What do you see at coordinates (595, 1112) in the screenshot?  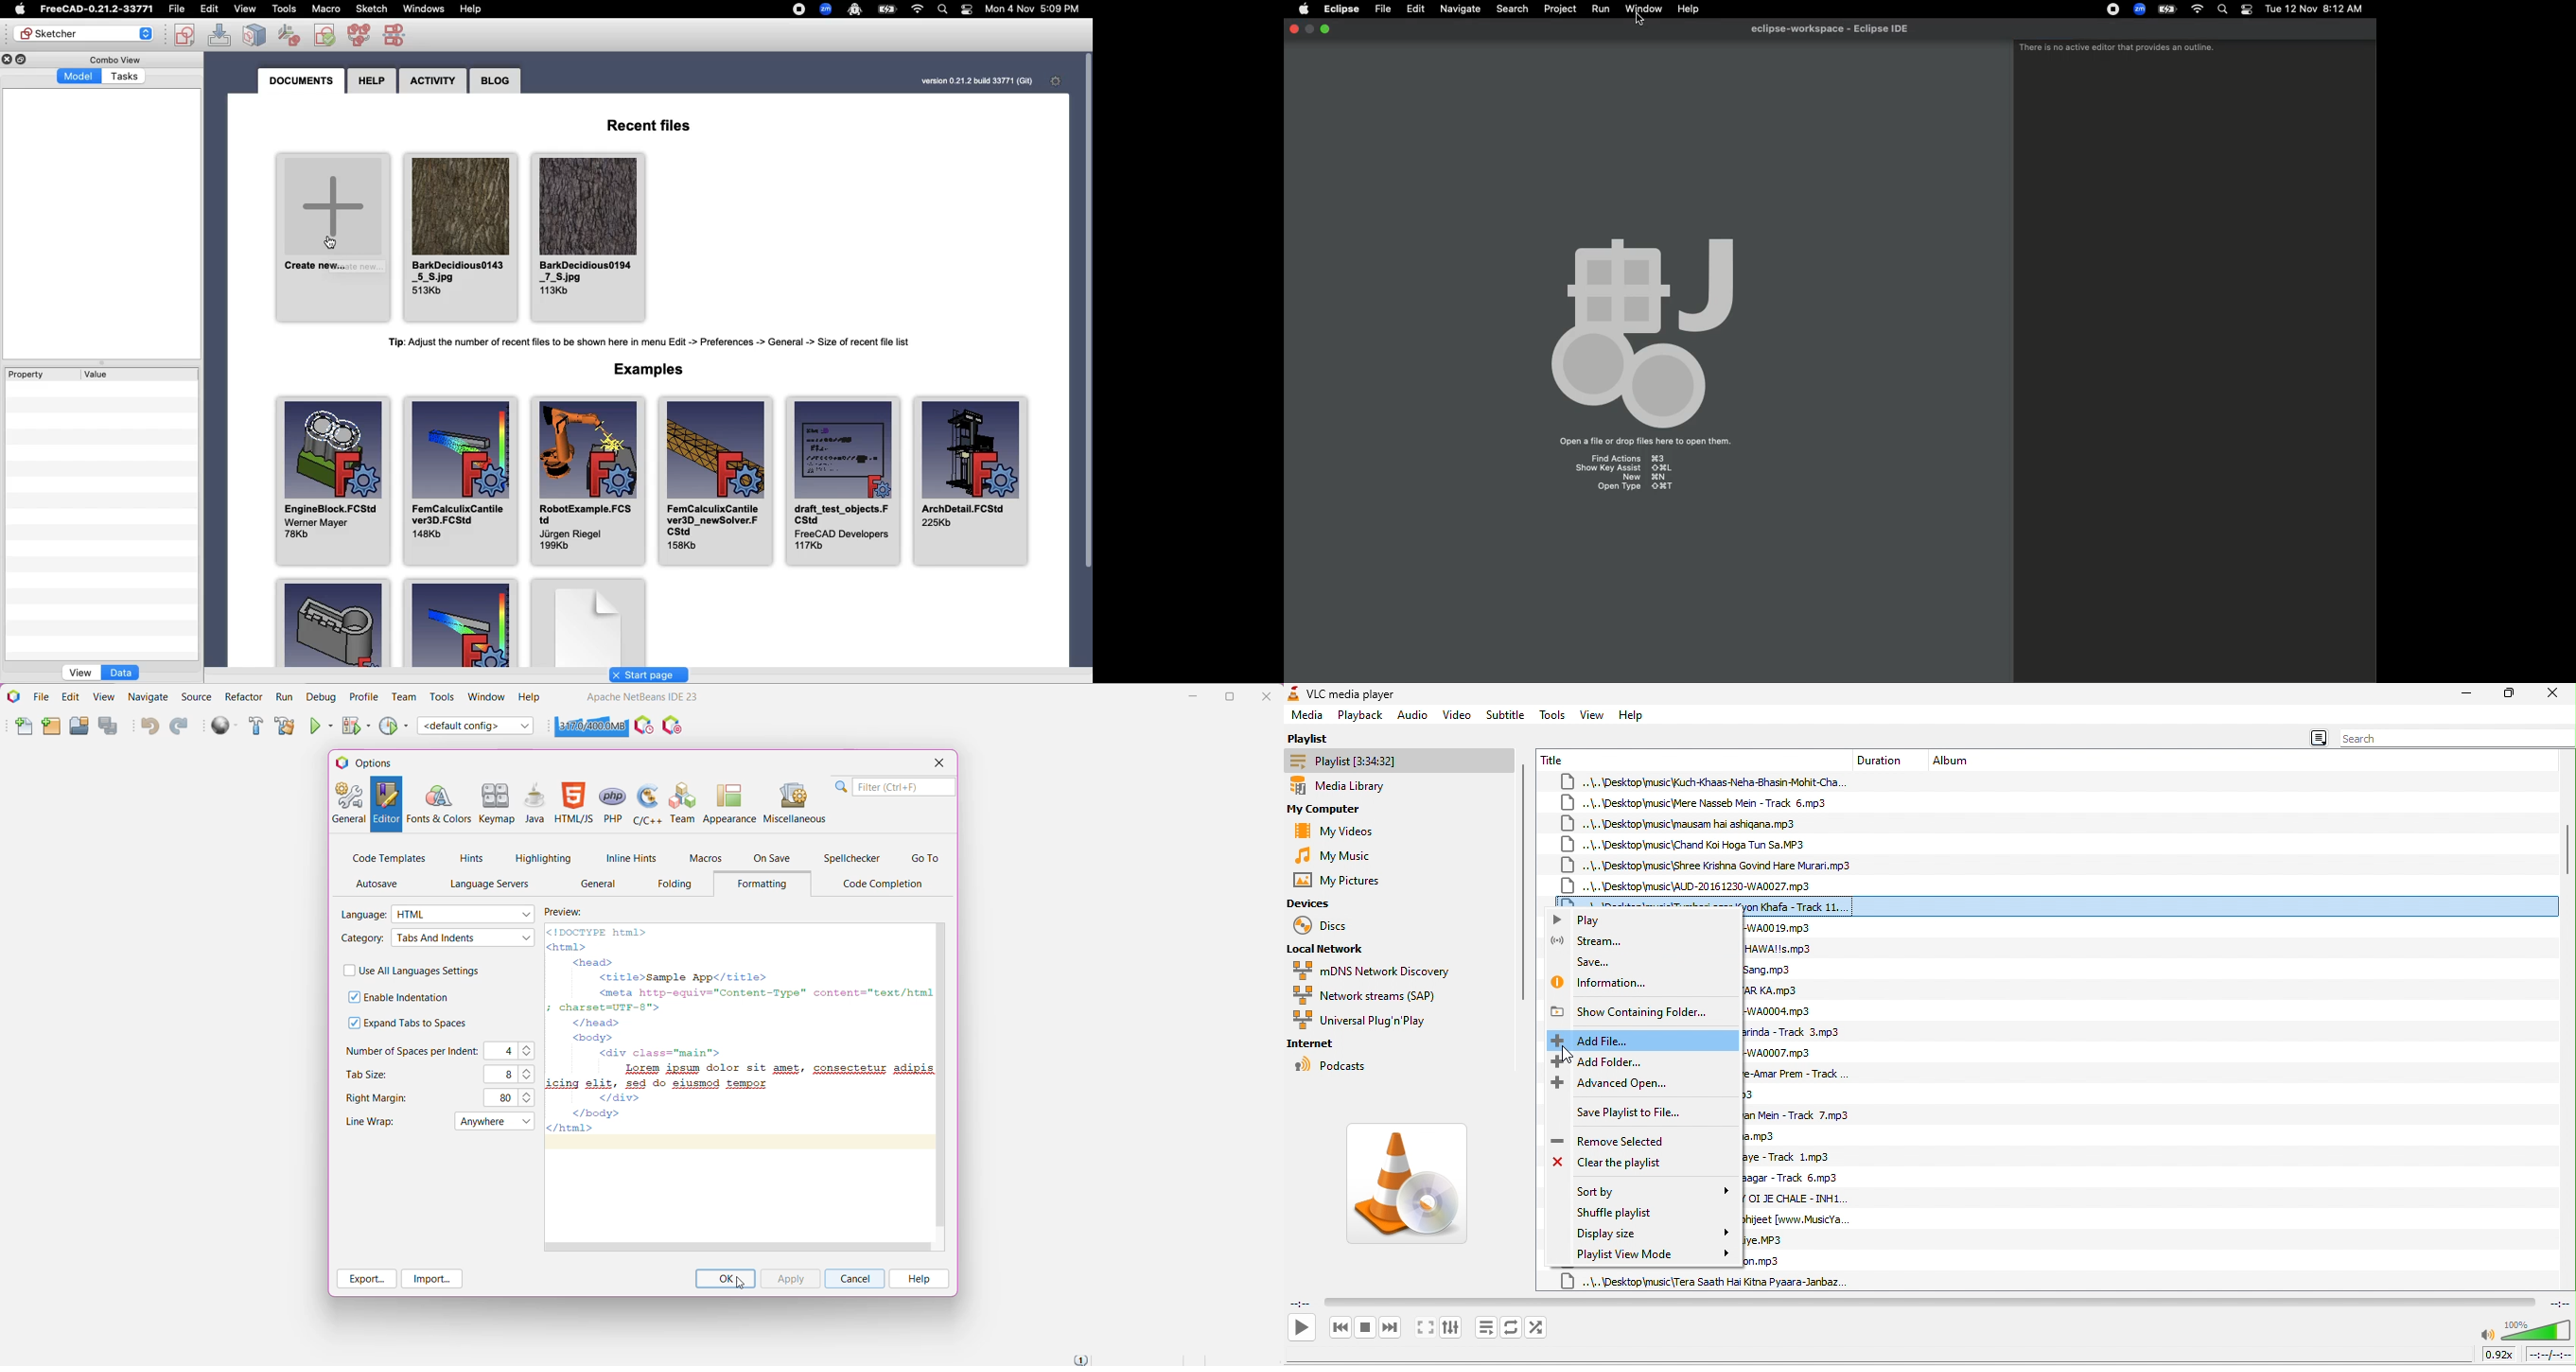 I see `</body>` at bounding box center [595, 1112].